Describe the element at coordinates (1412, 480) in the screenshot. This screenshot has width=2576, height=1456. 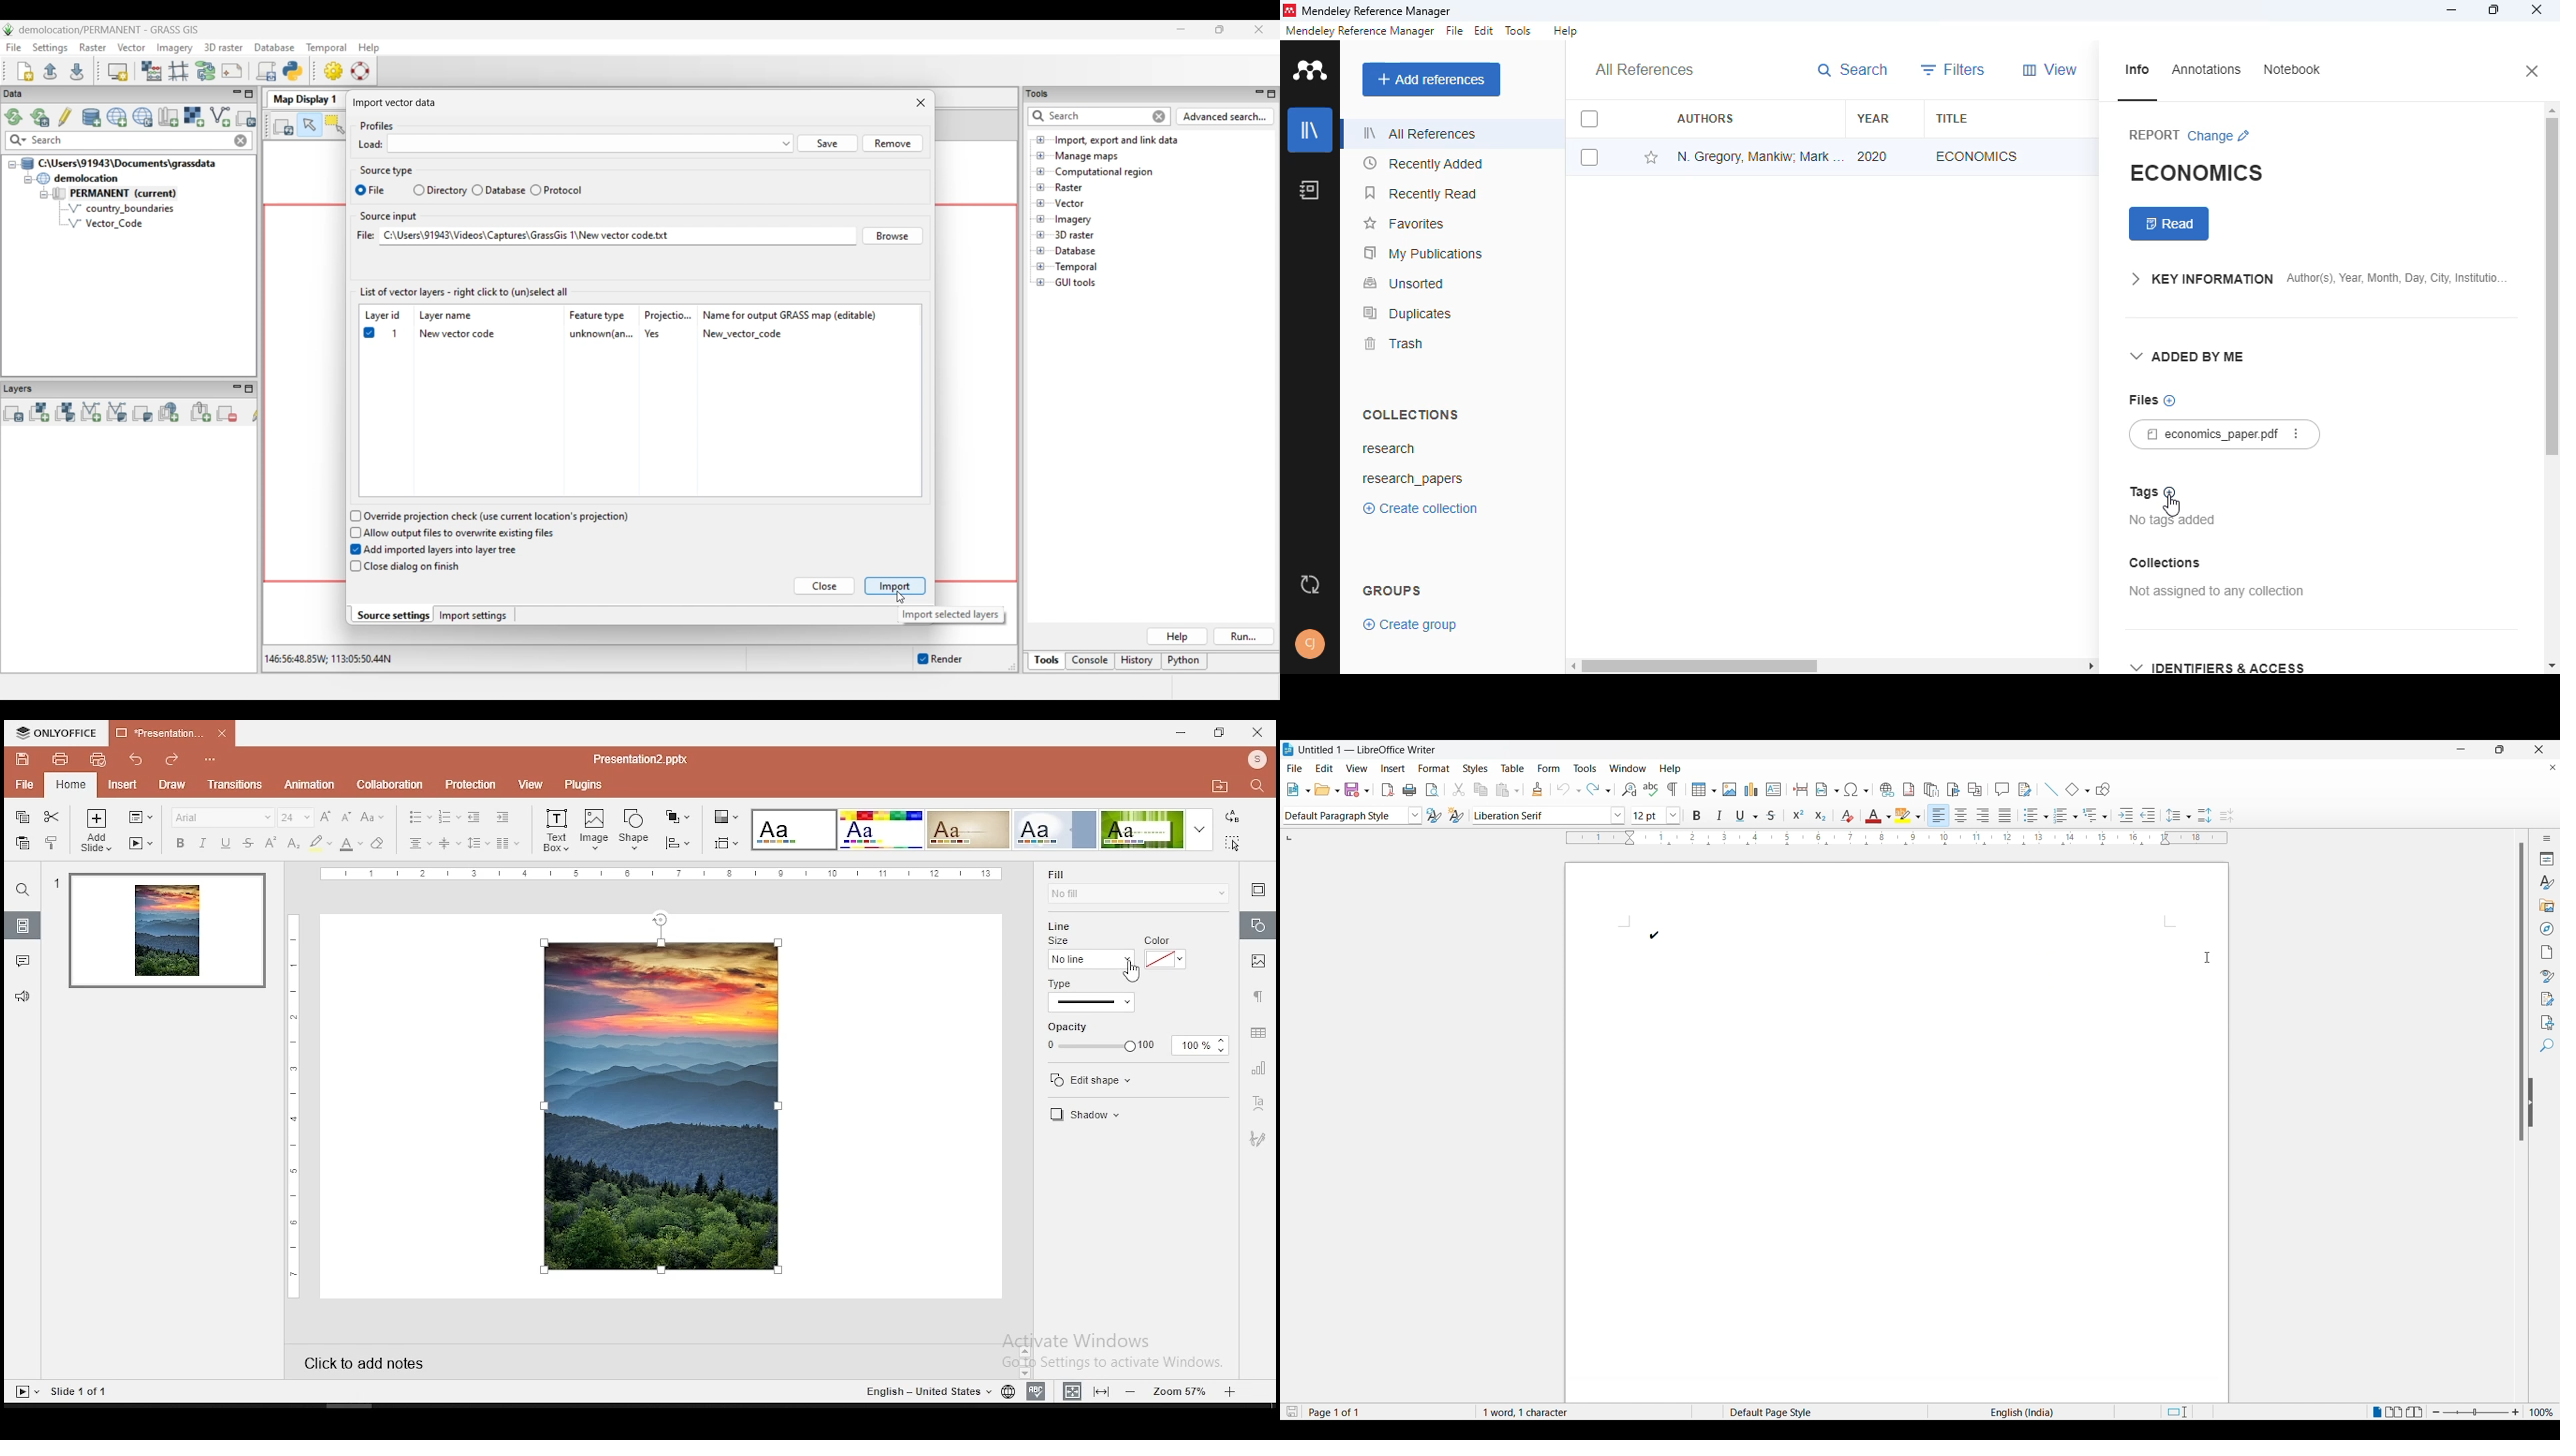
I see `research_papers` at that location.